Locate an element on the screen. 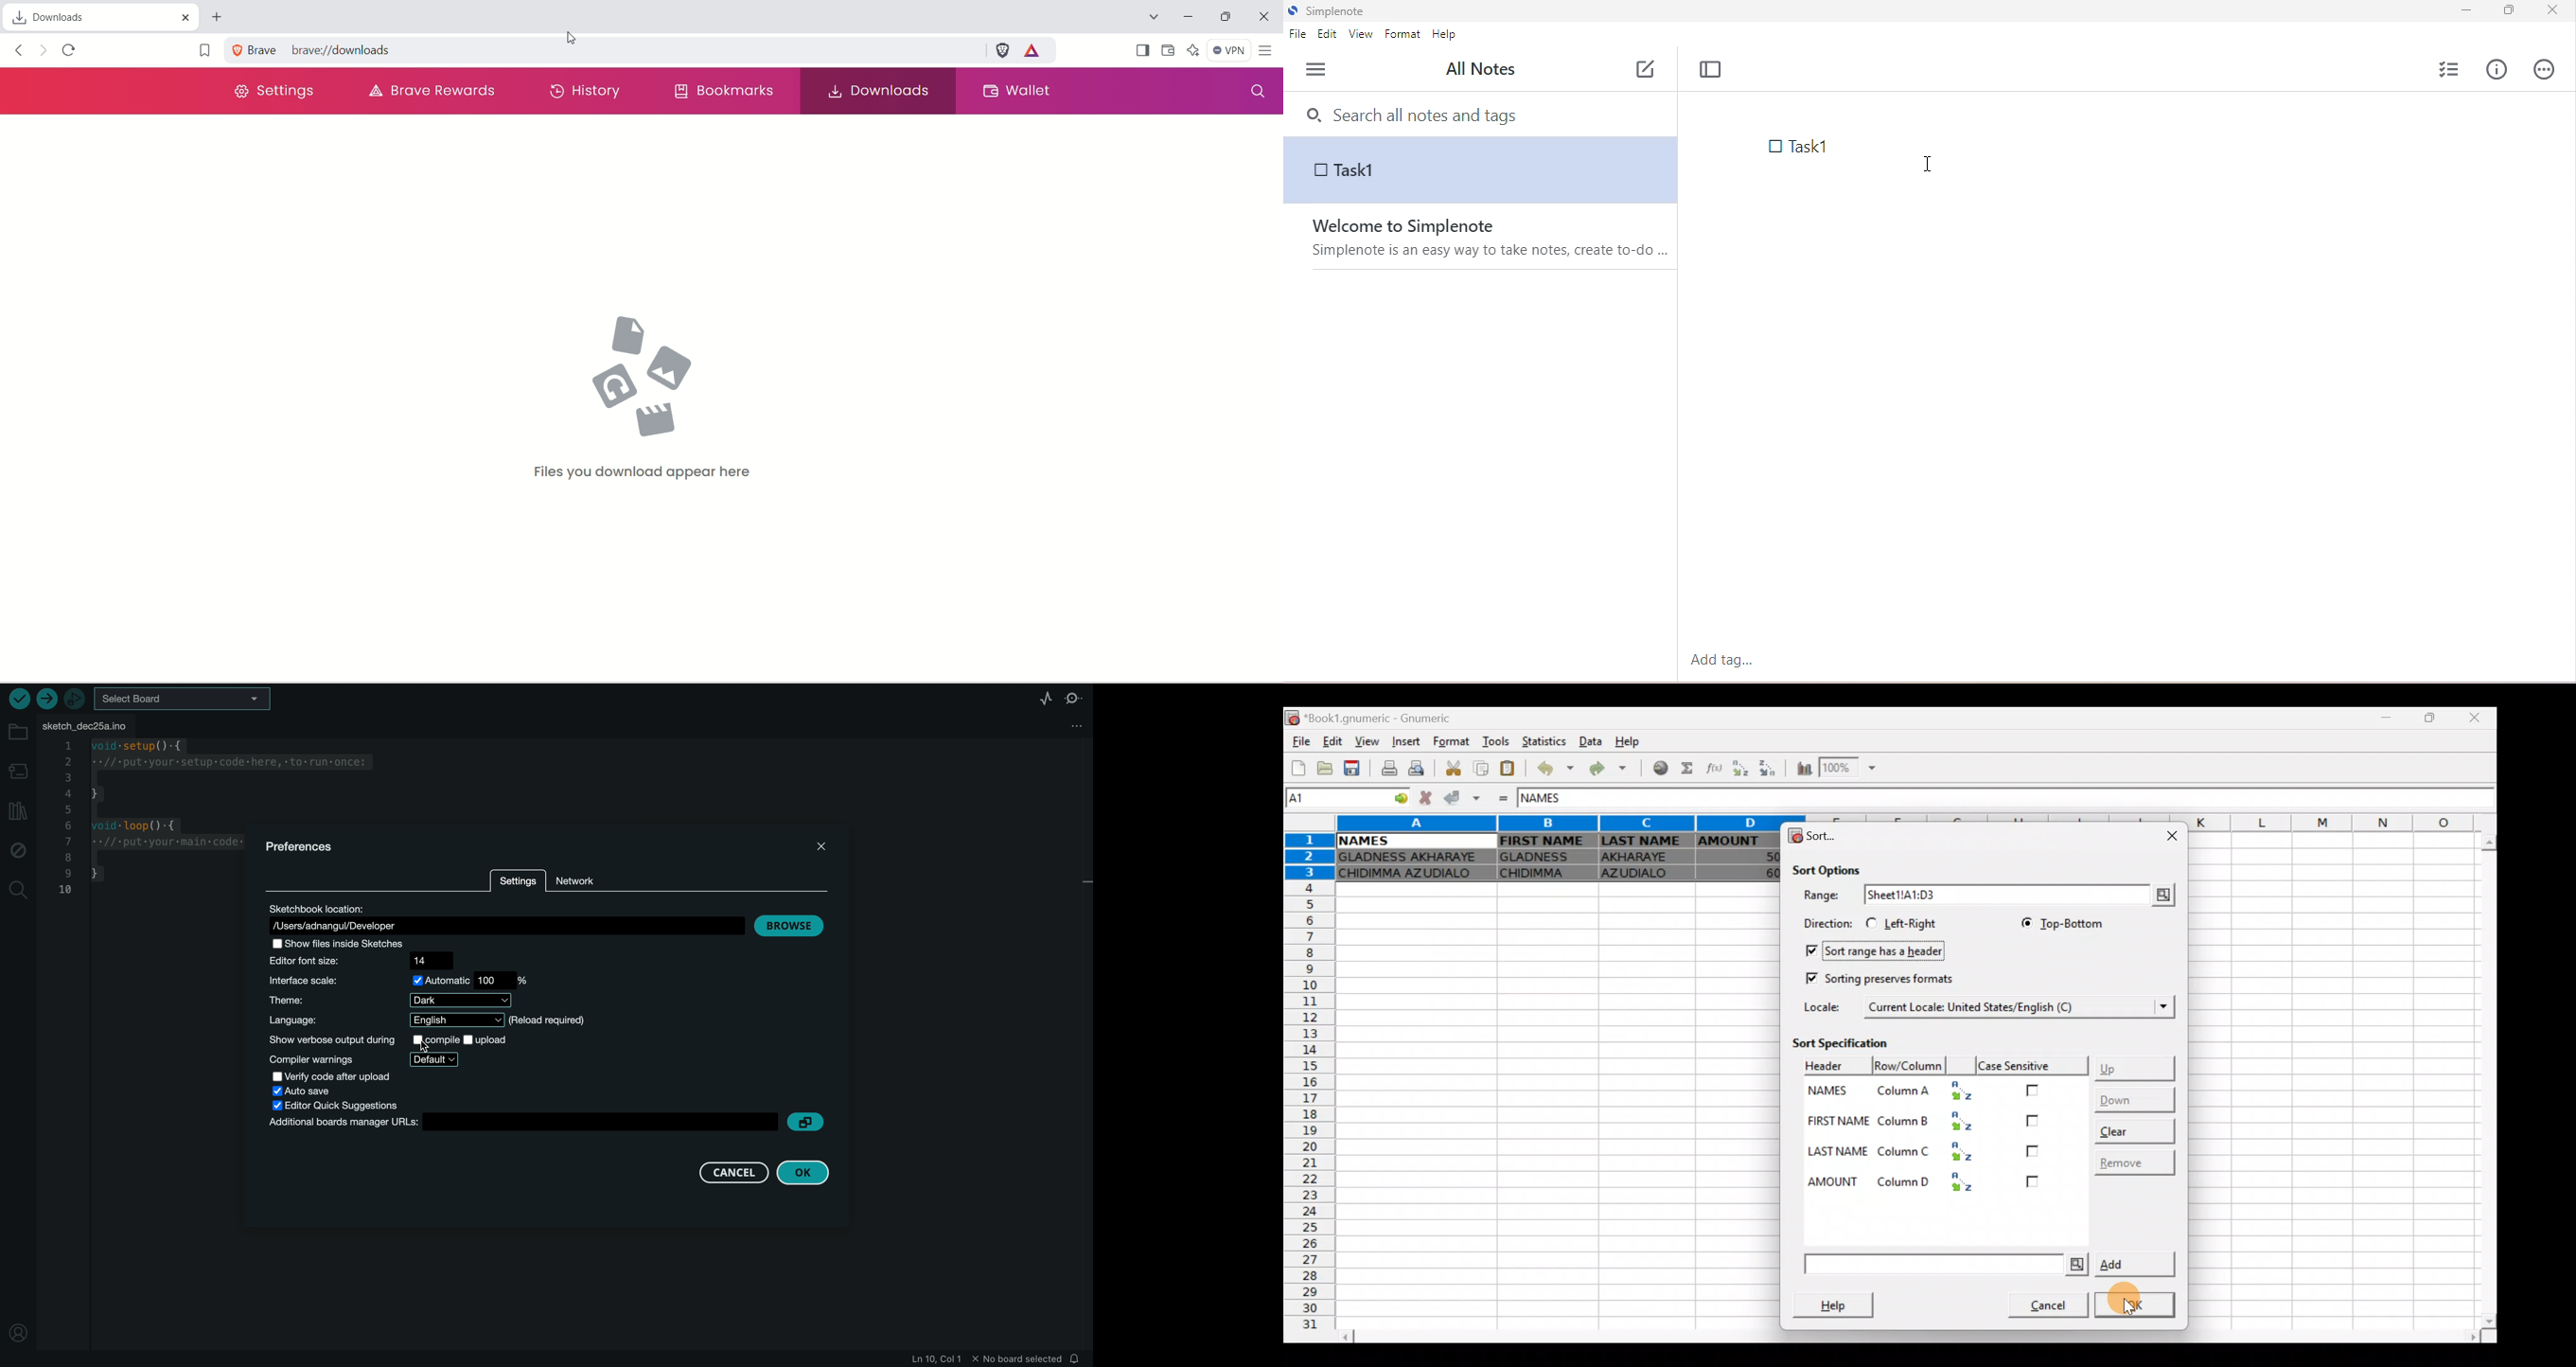  add tag is located at coordinates (1721, 659).